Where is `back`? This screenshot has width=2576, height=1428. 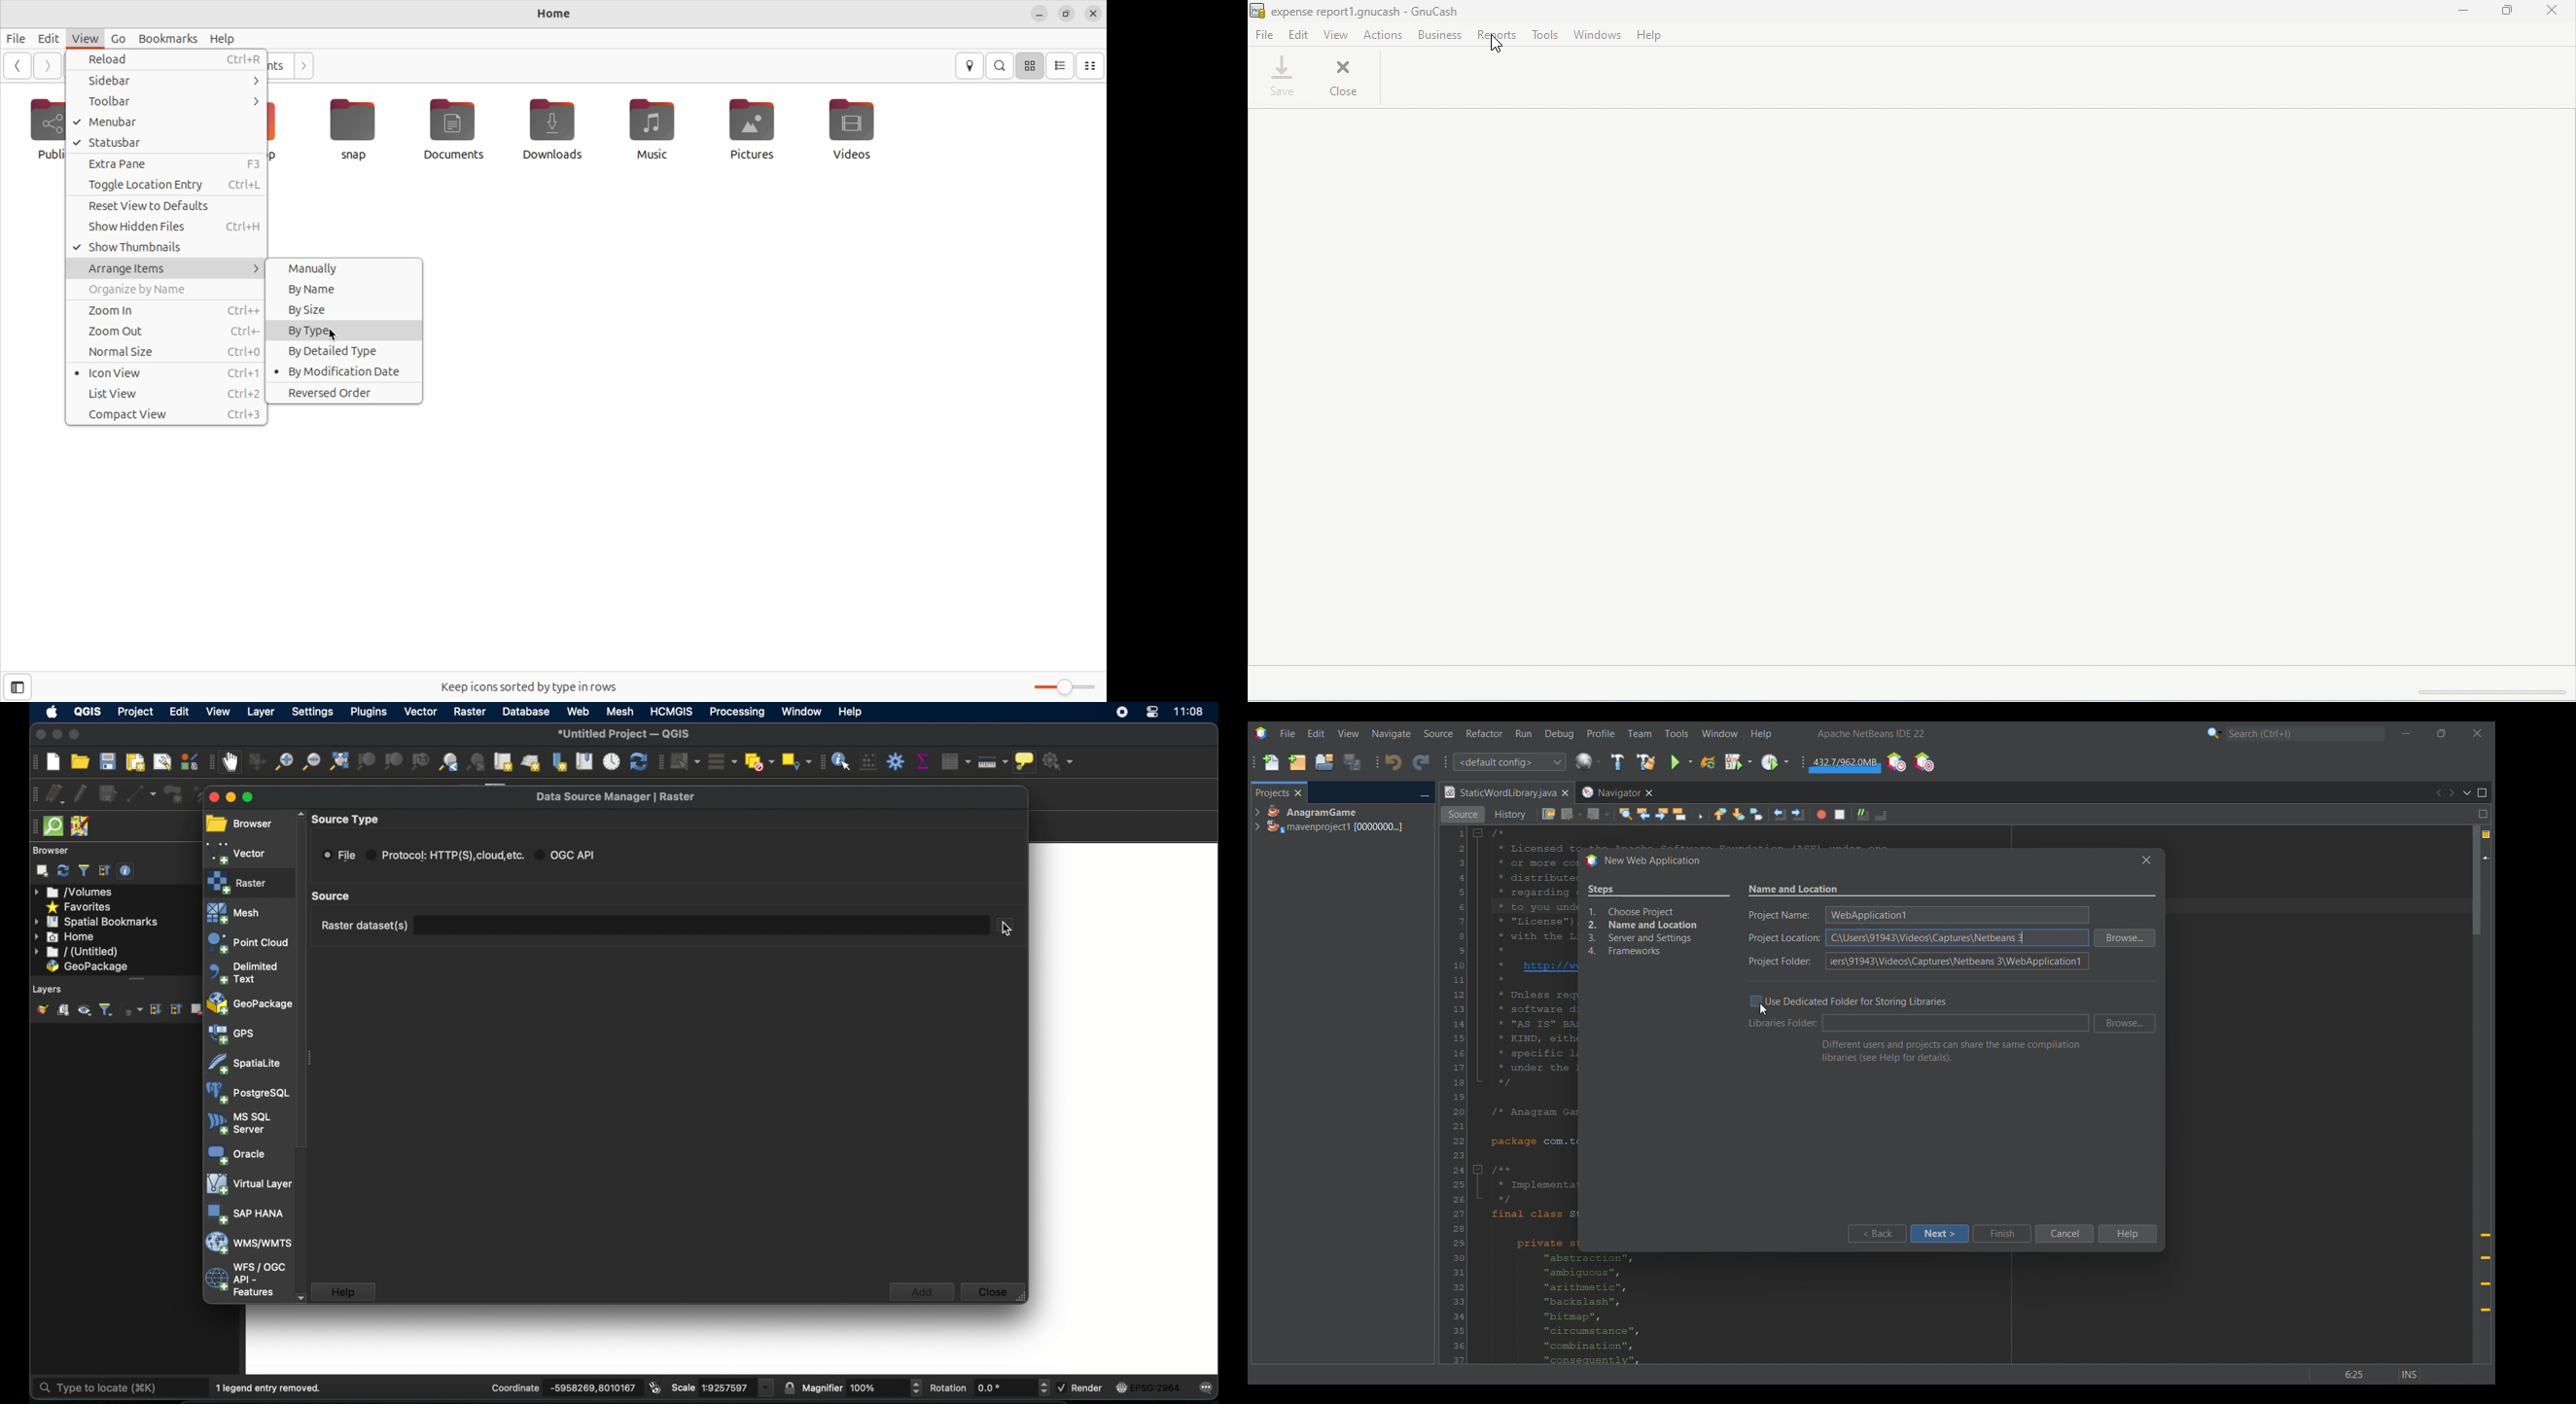
back is located at coordinates (17, 67).